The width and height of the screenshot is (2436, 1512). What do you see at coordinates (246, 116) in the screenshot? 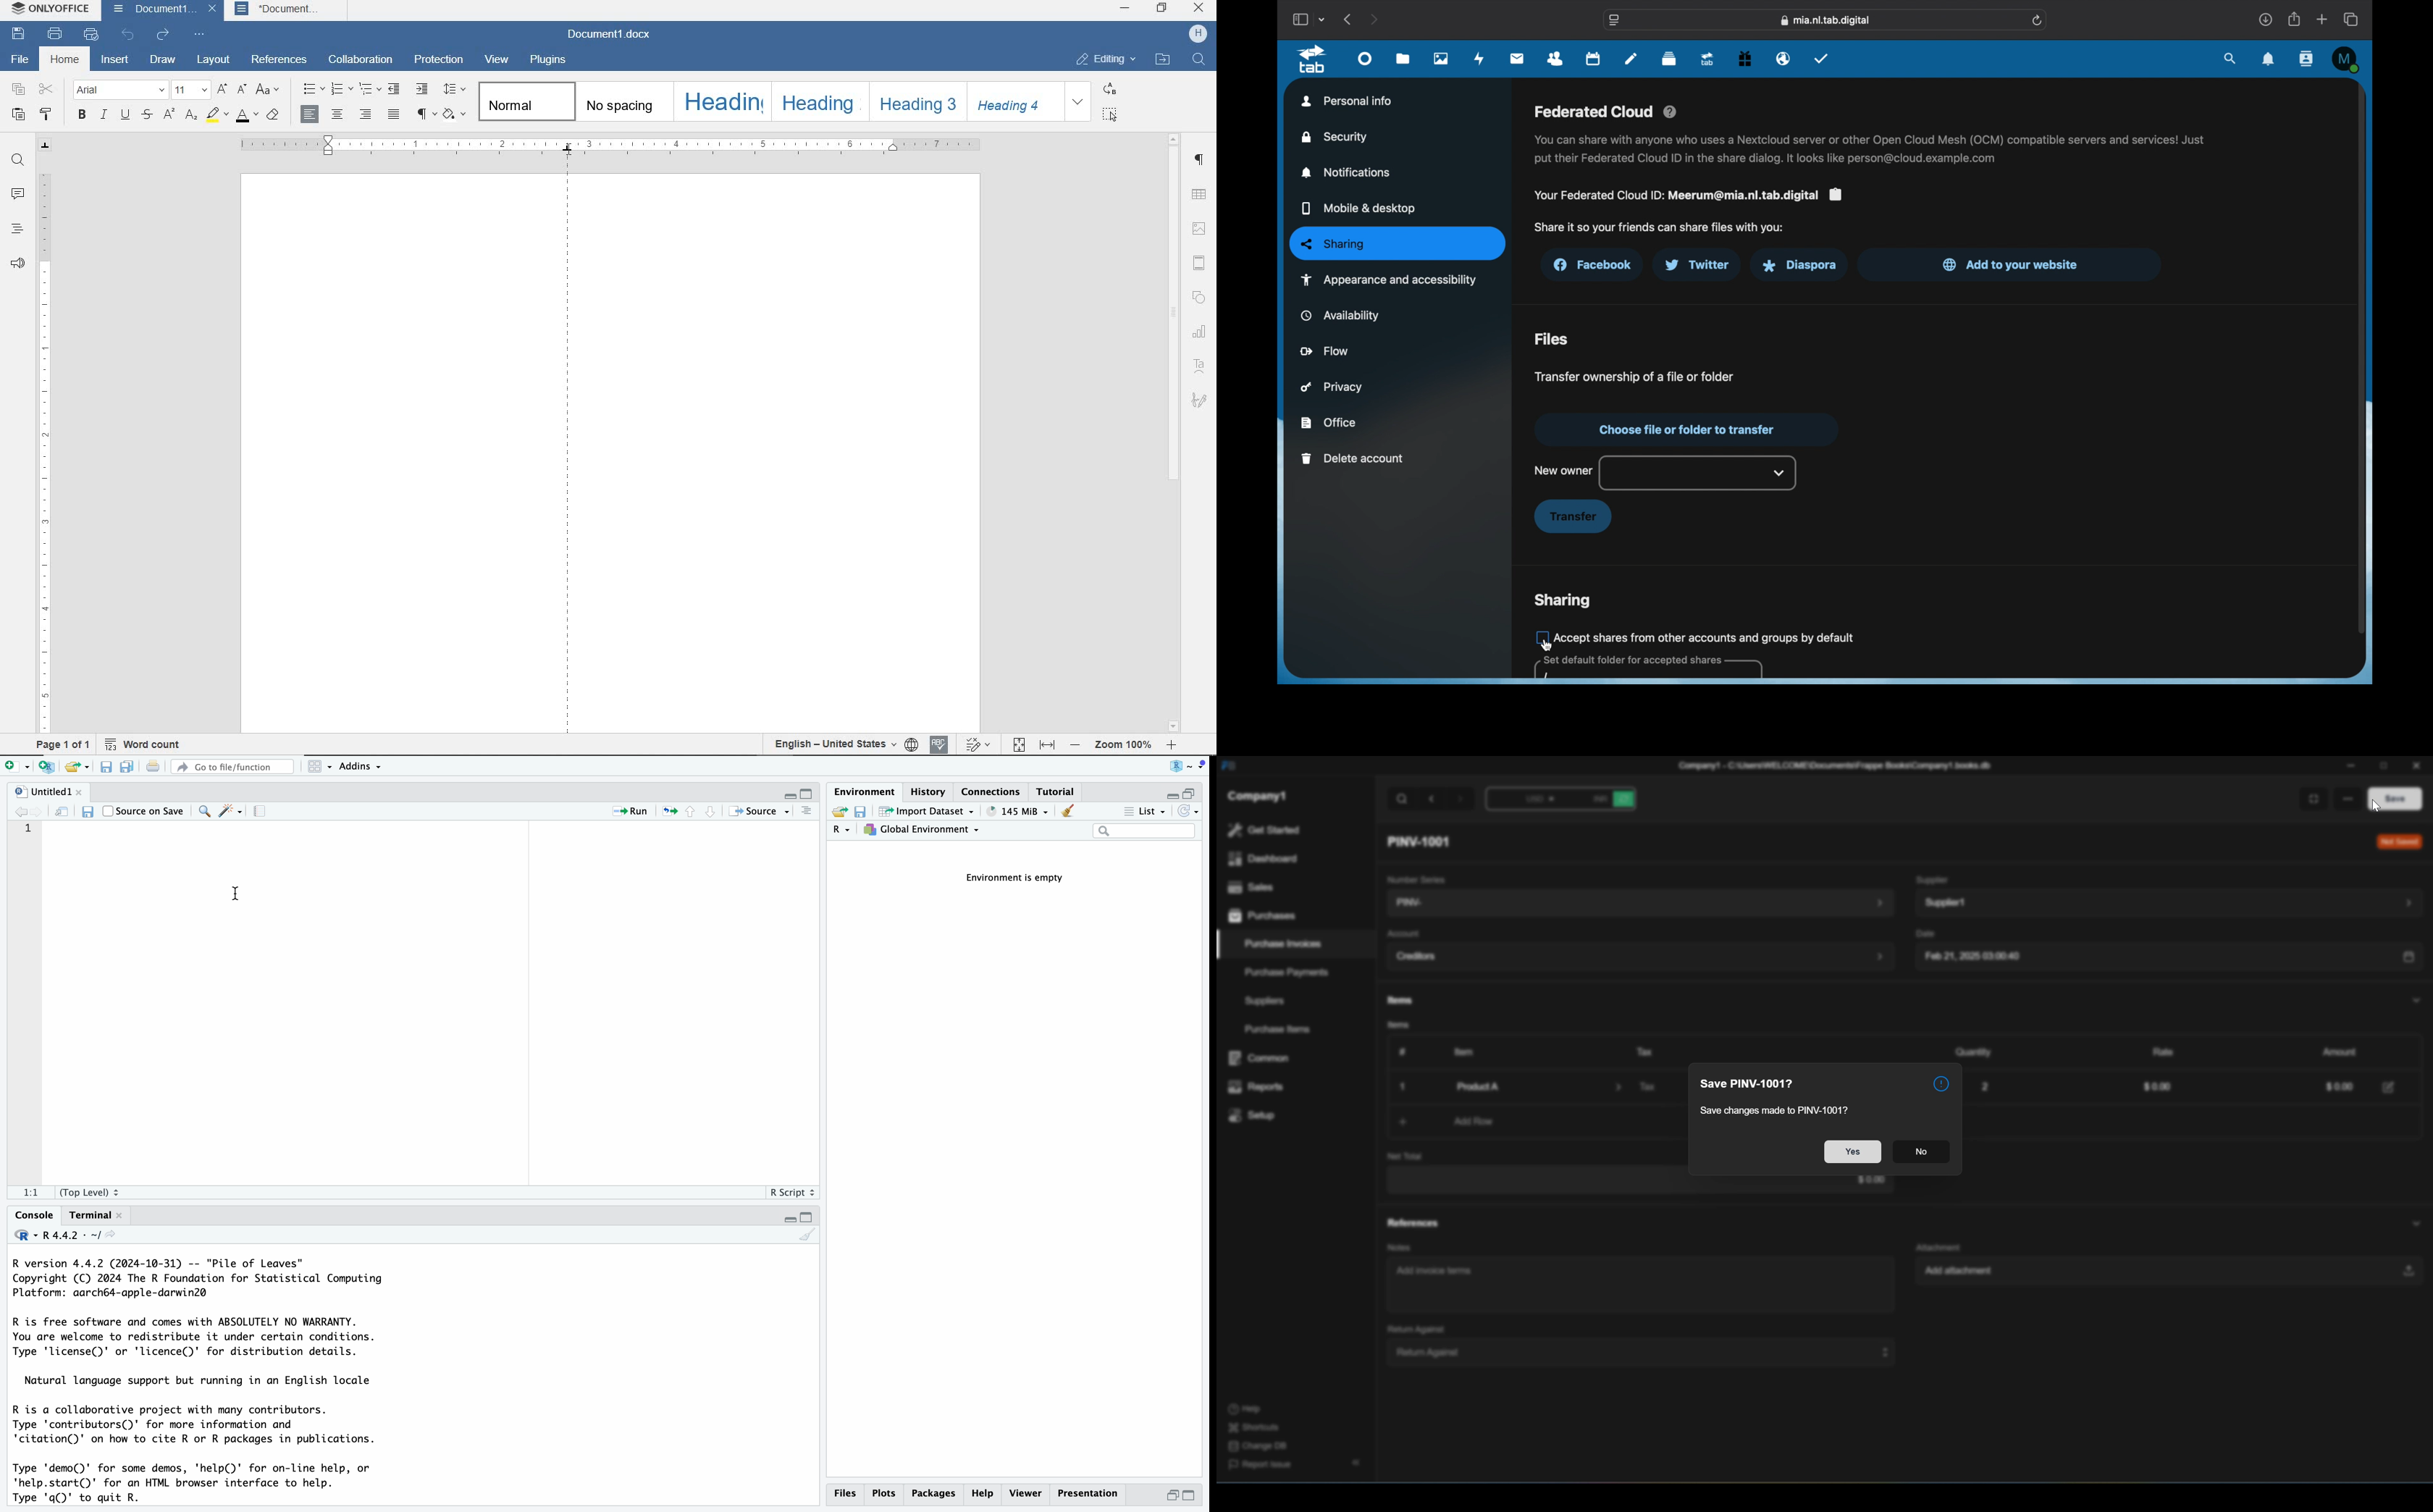
I see `FONT COLOR` at bounding box center [246, 116].